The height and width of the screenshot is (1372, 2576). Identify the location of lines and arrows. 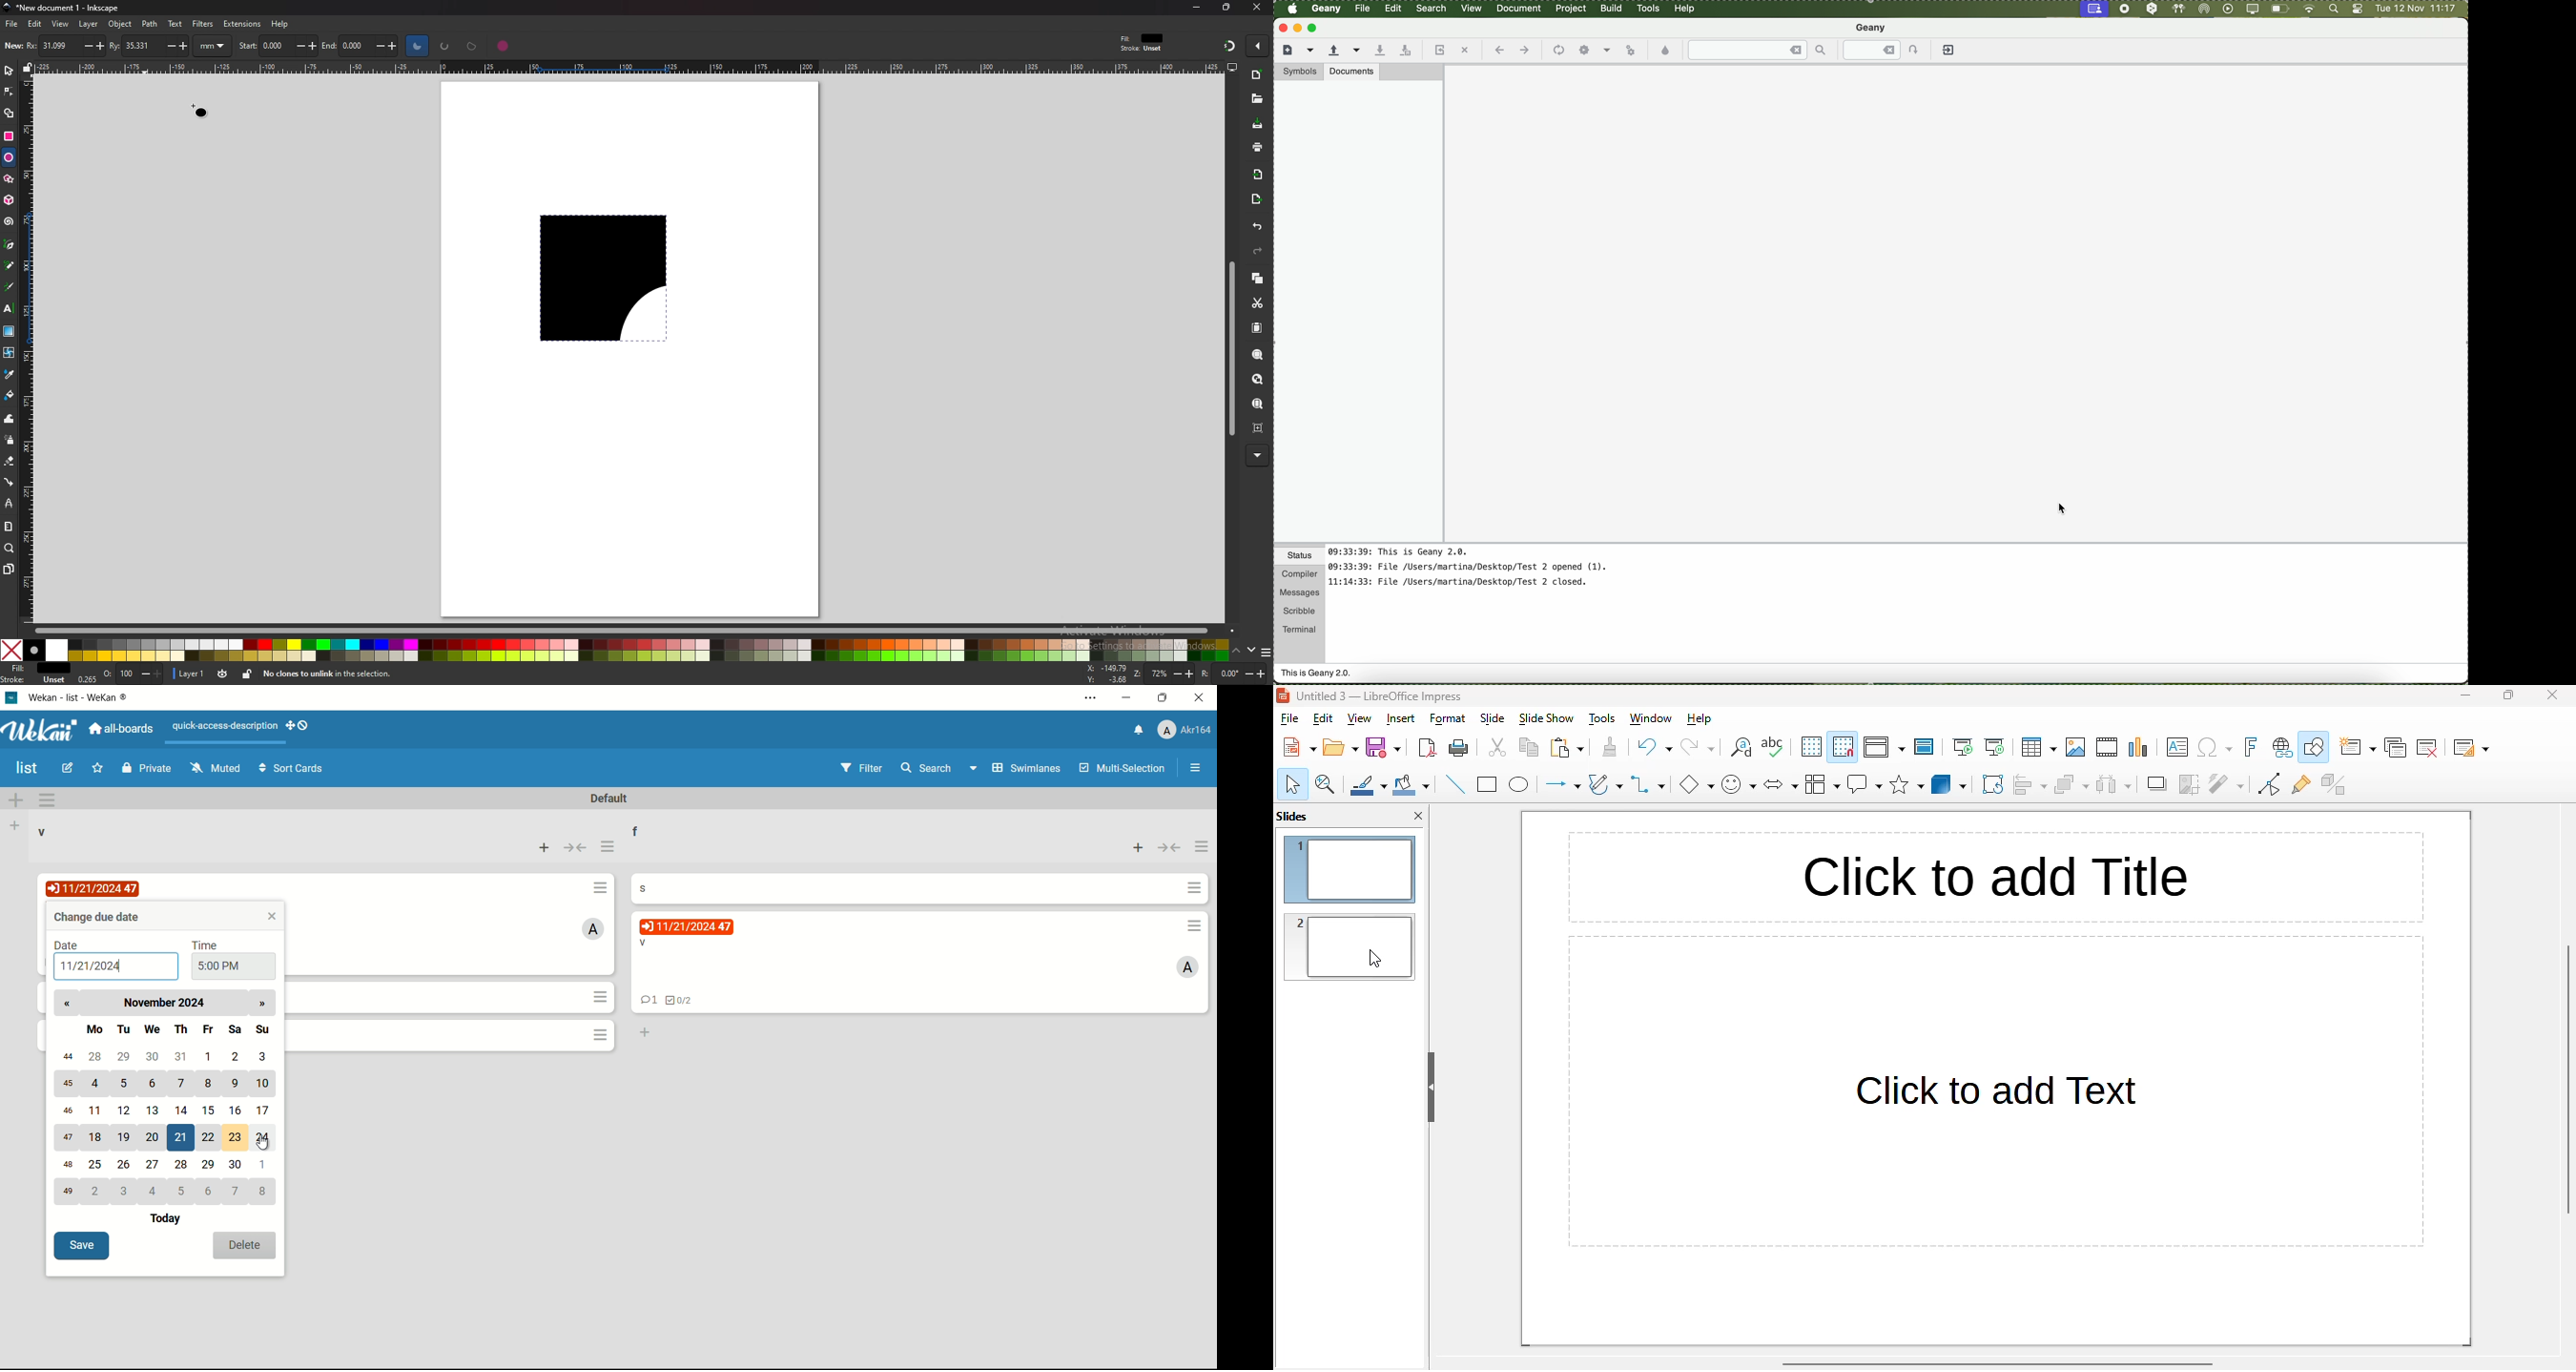
(1562, 785).